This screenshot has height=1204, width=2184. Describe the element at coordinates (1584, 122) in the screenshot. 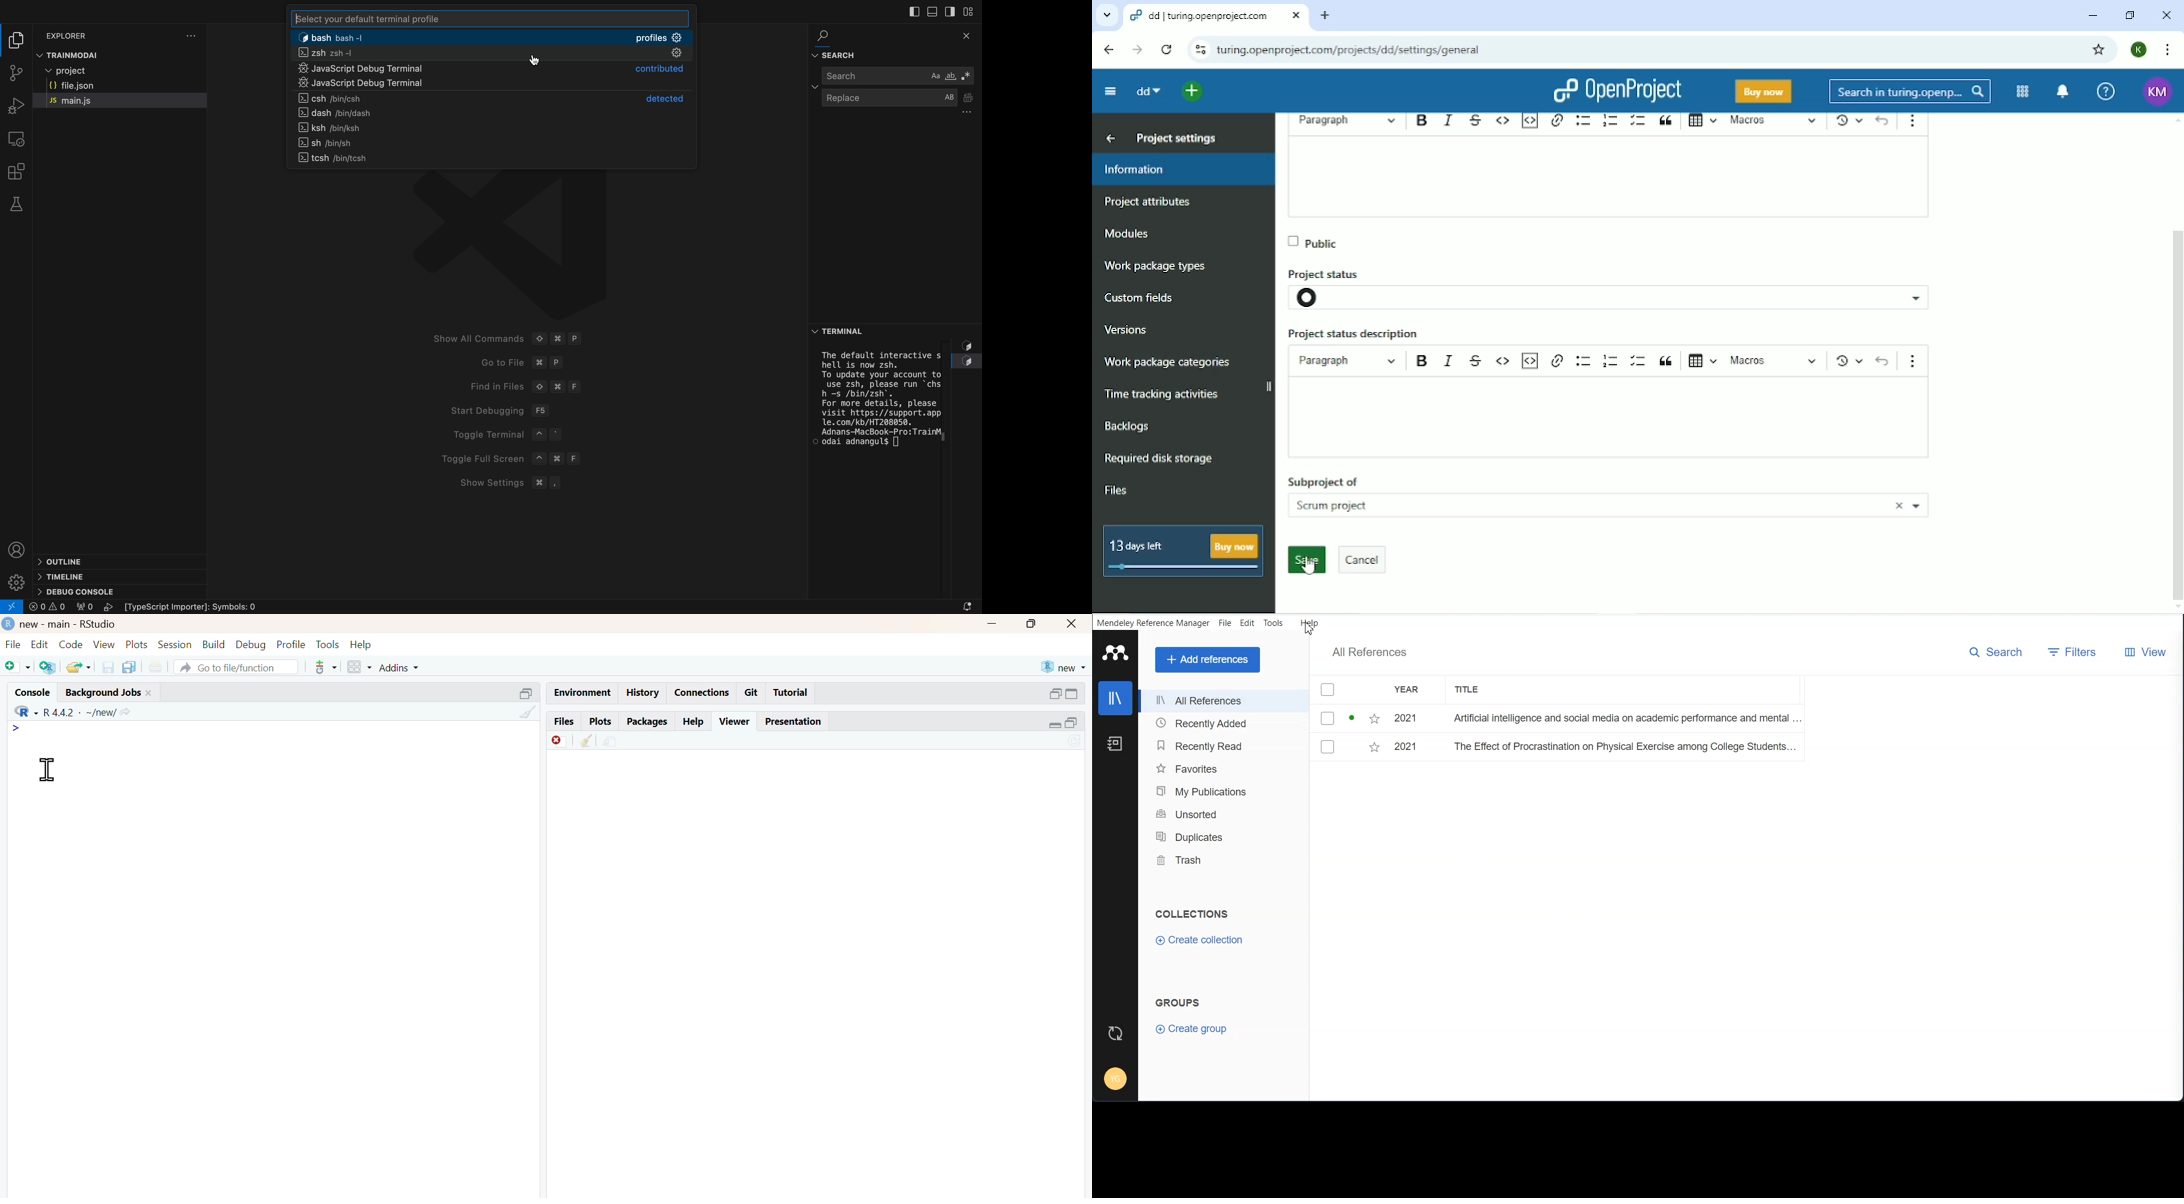

I see `Bulleted list` at that location.